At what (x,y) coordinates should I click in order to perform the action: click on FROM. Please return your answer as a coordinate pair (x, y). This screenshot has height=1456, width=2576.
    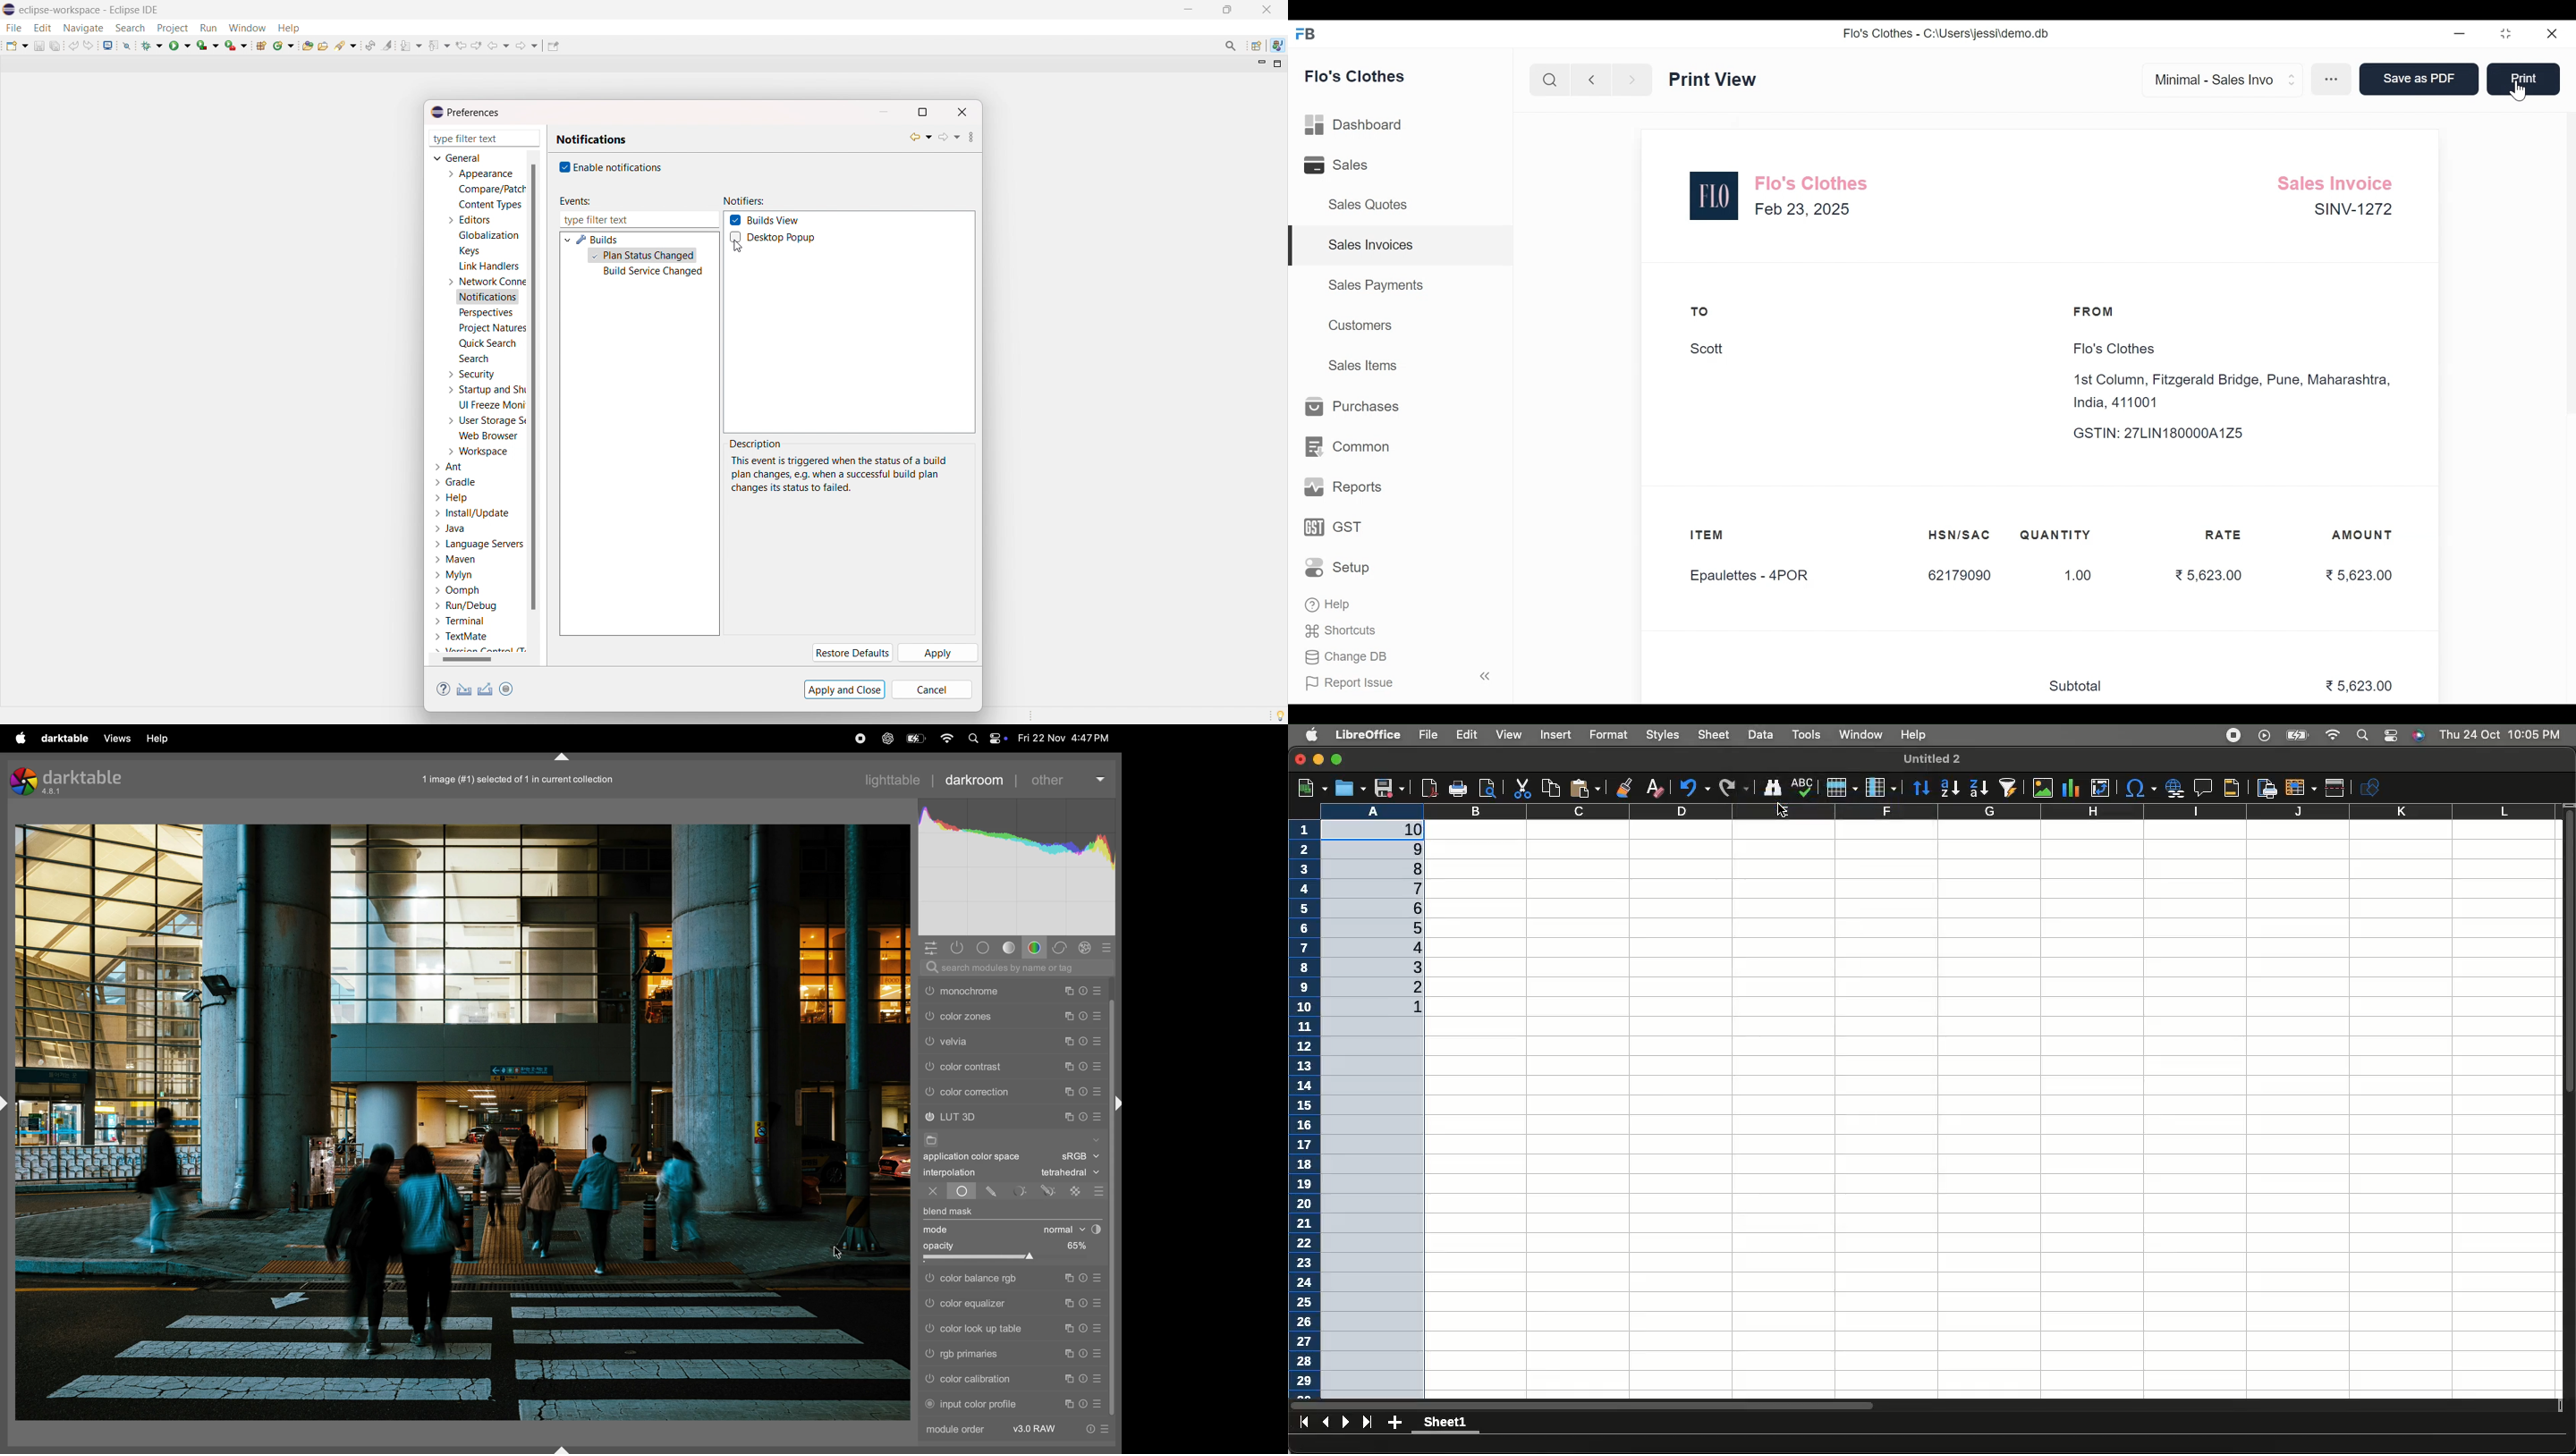
    Looking at the image, I should click on (2097, 312).